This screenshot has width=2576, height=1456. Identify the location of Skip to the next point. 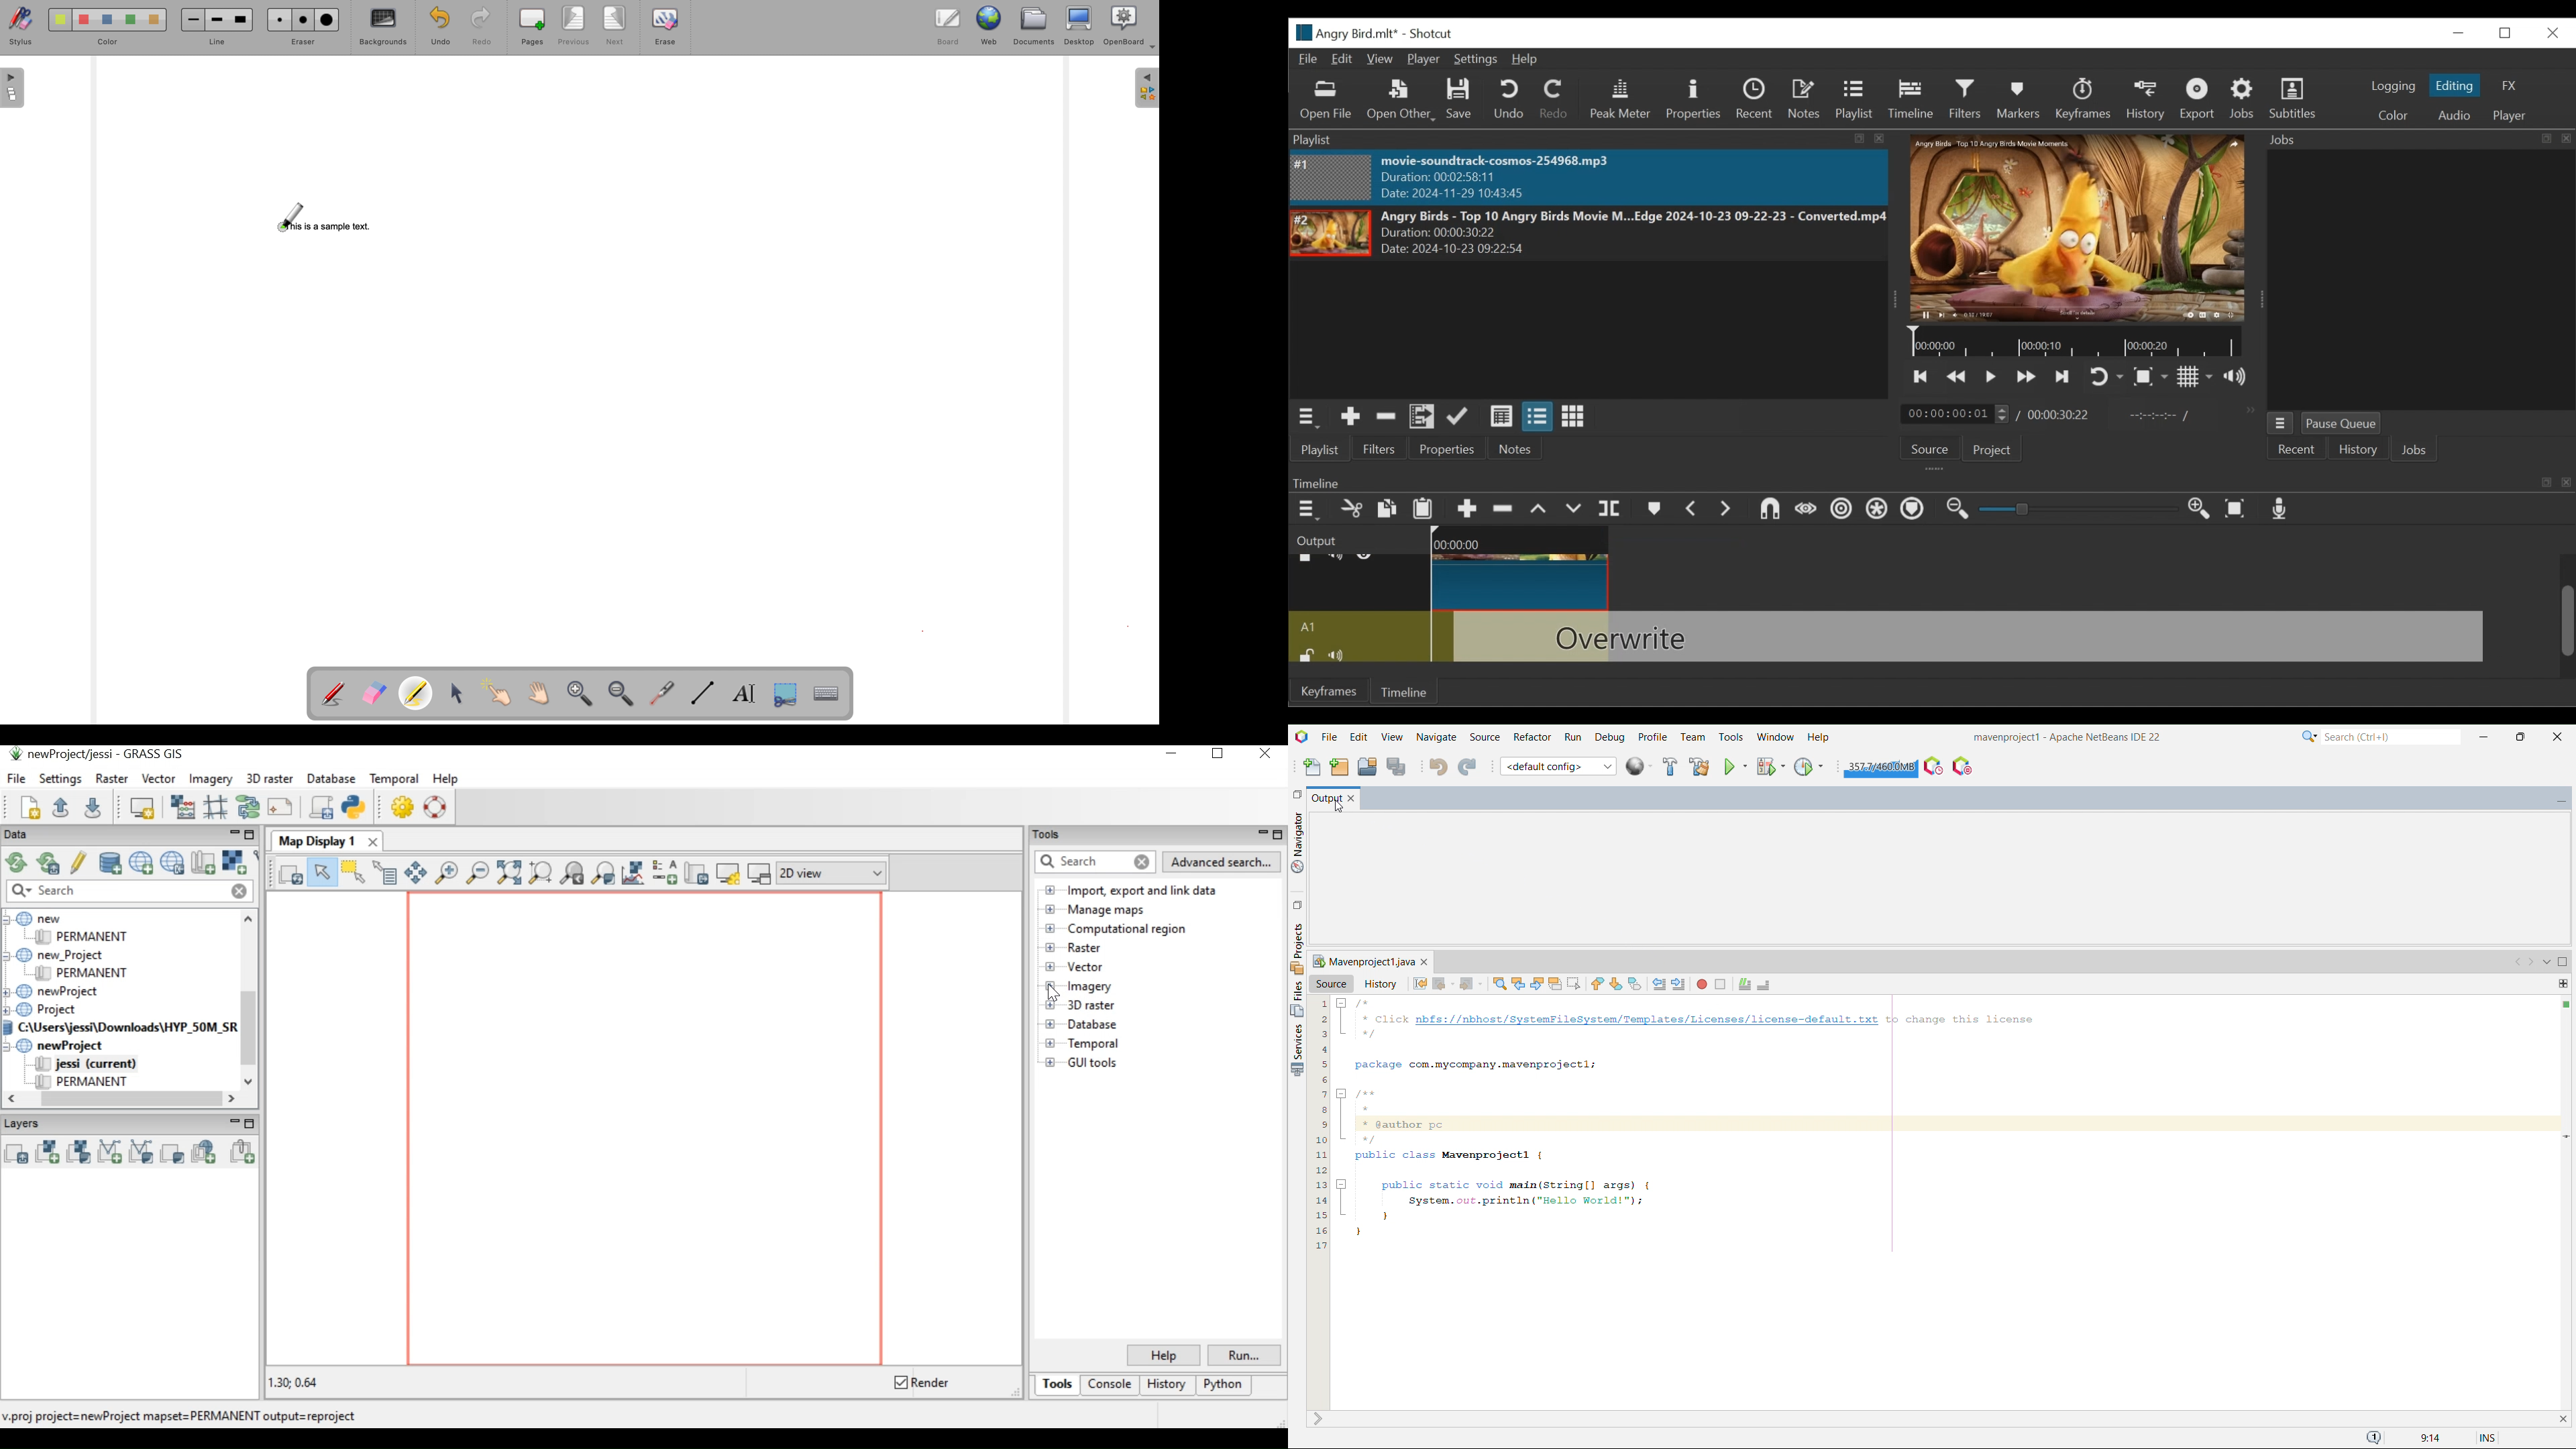
(2063, 377).